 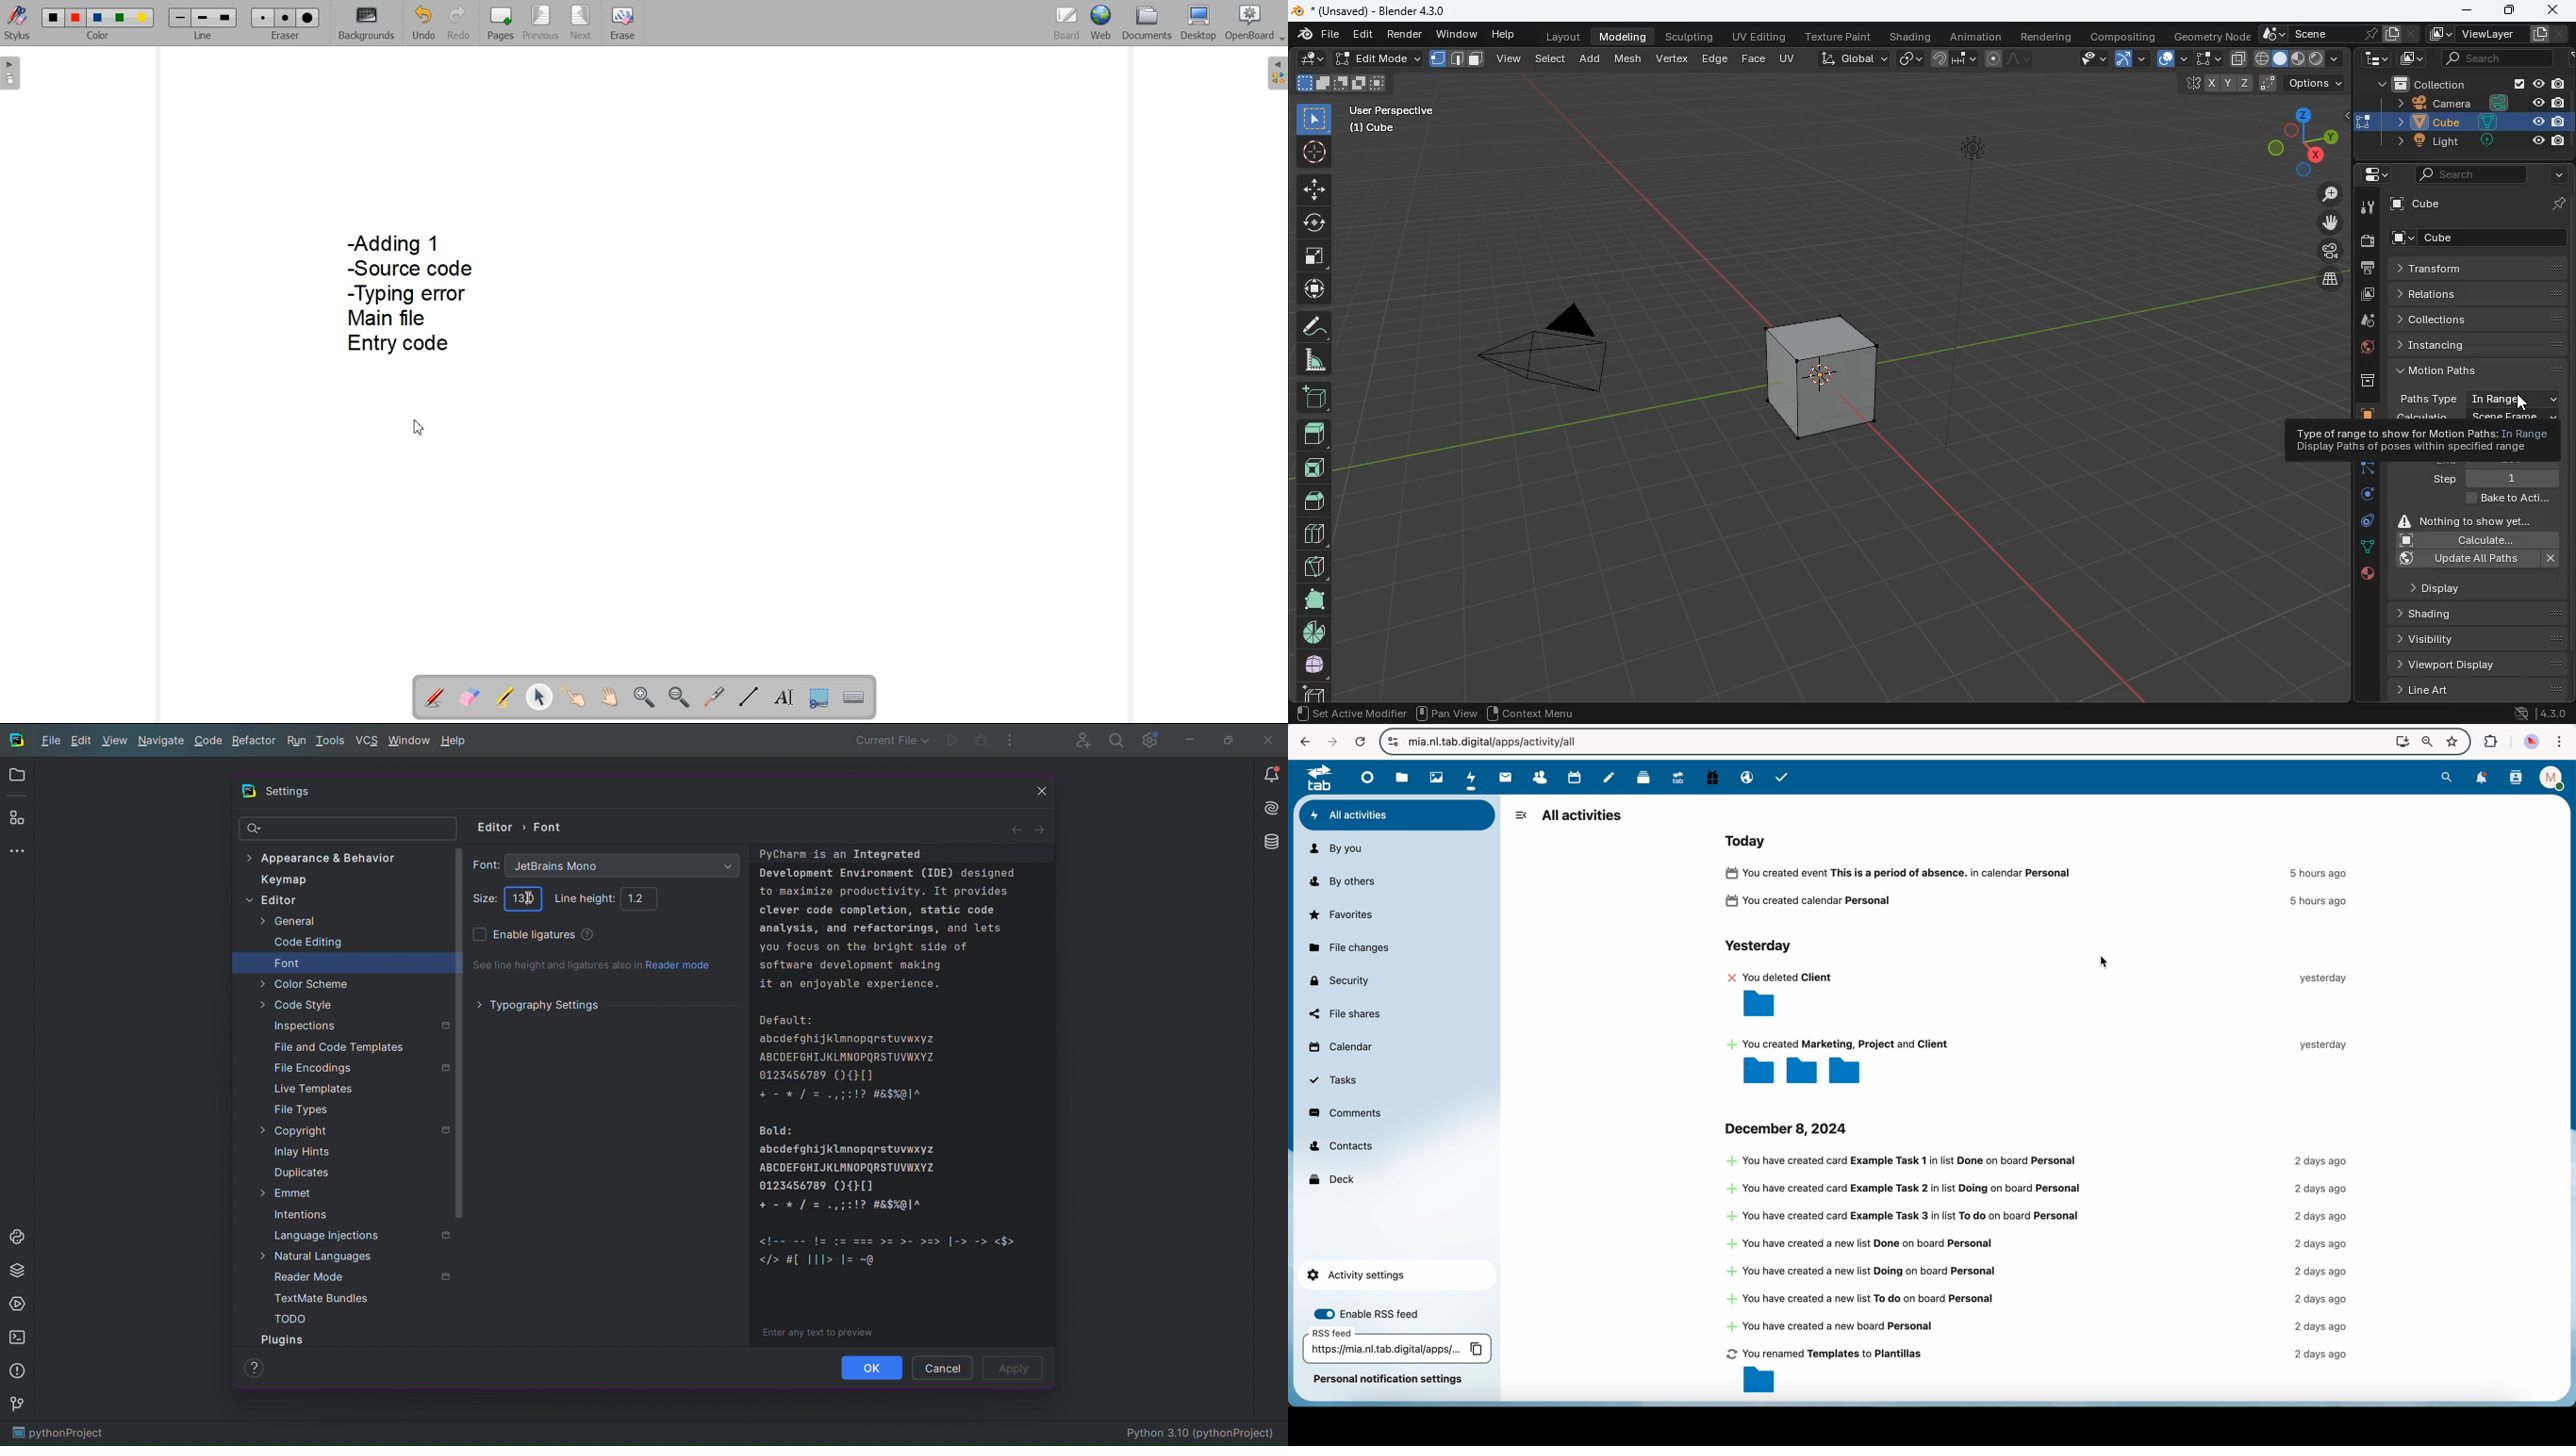 I want to click on instancing, so click(x=2483, y=344).